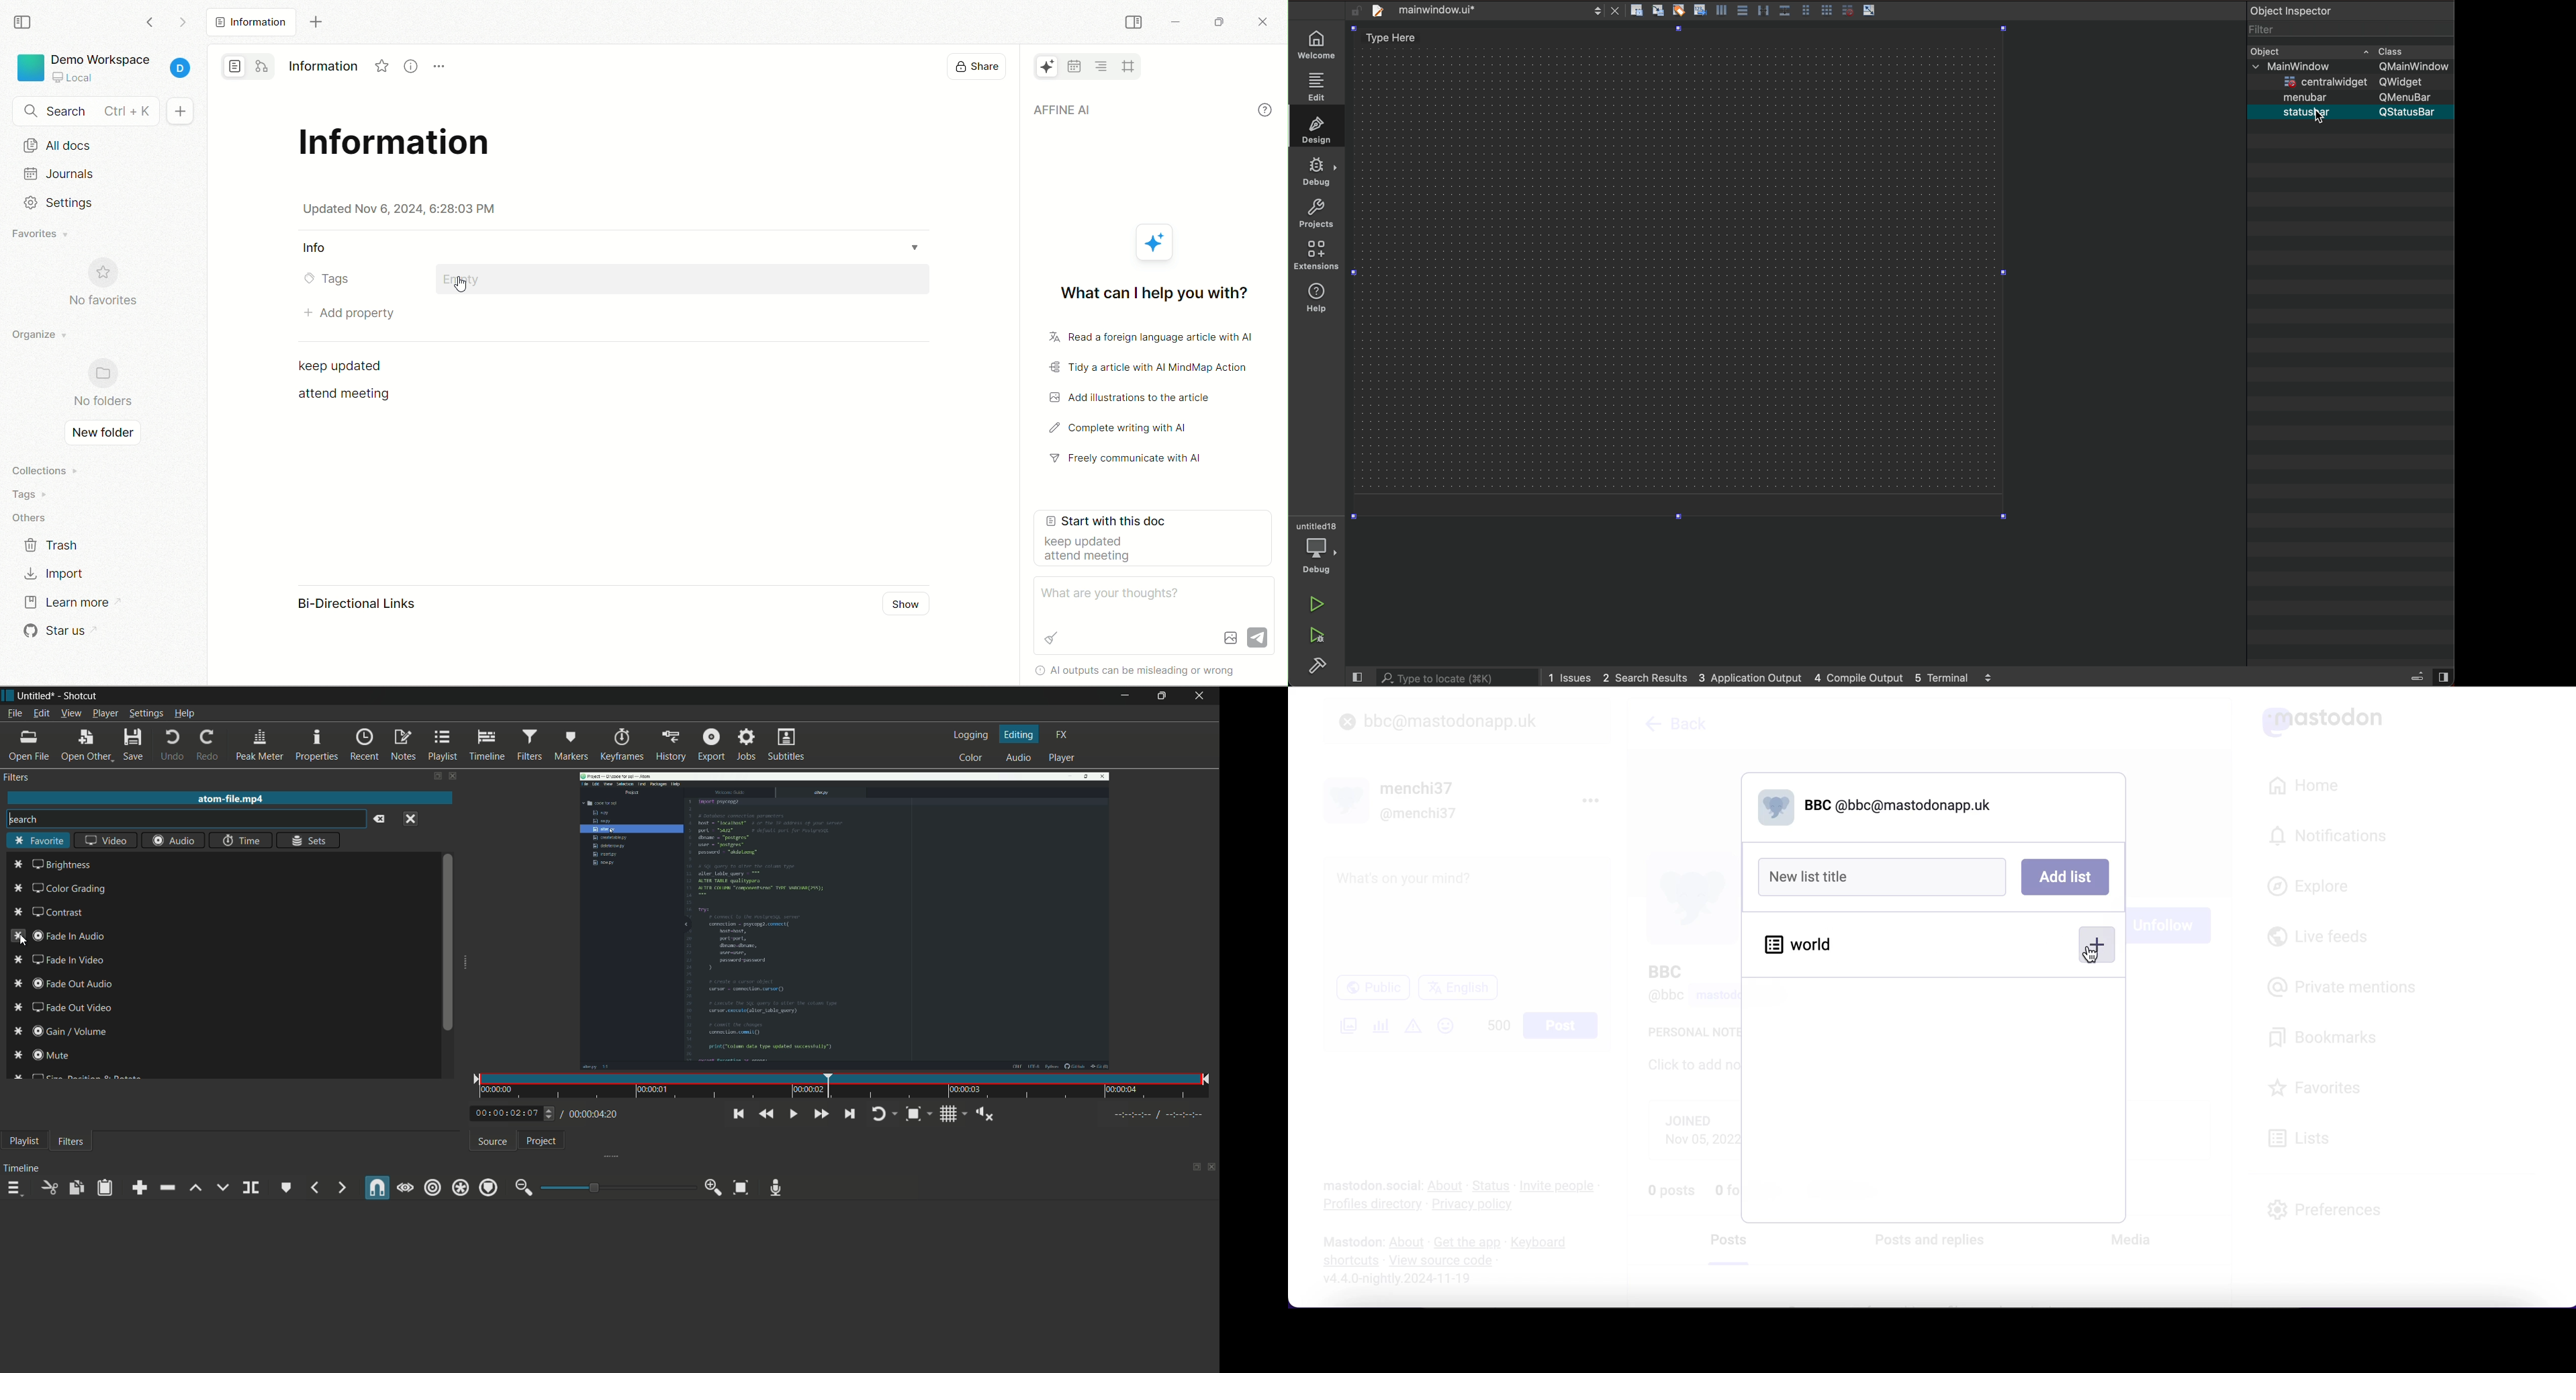 The image size is (2576, 1400). What do you see at coordinates (1074, 66) in the screenshot?
I see `calender` at bounding box center [1074, 66].